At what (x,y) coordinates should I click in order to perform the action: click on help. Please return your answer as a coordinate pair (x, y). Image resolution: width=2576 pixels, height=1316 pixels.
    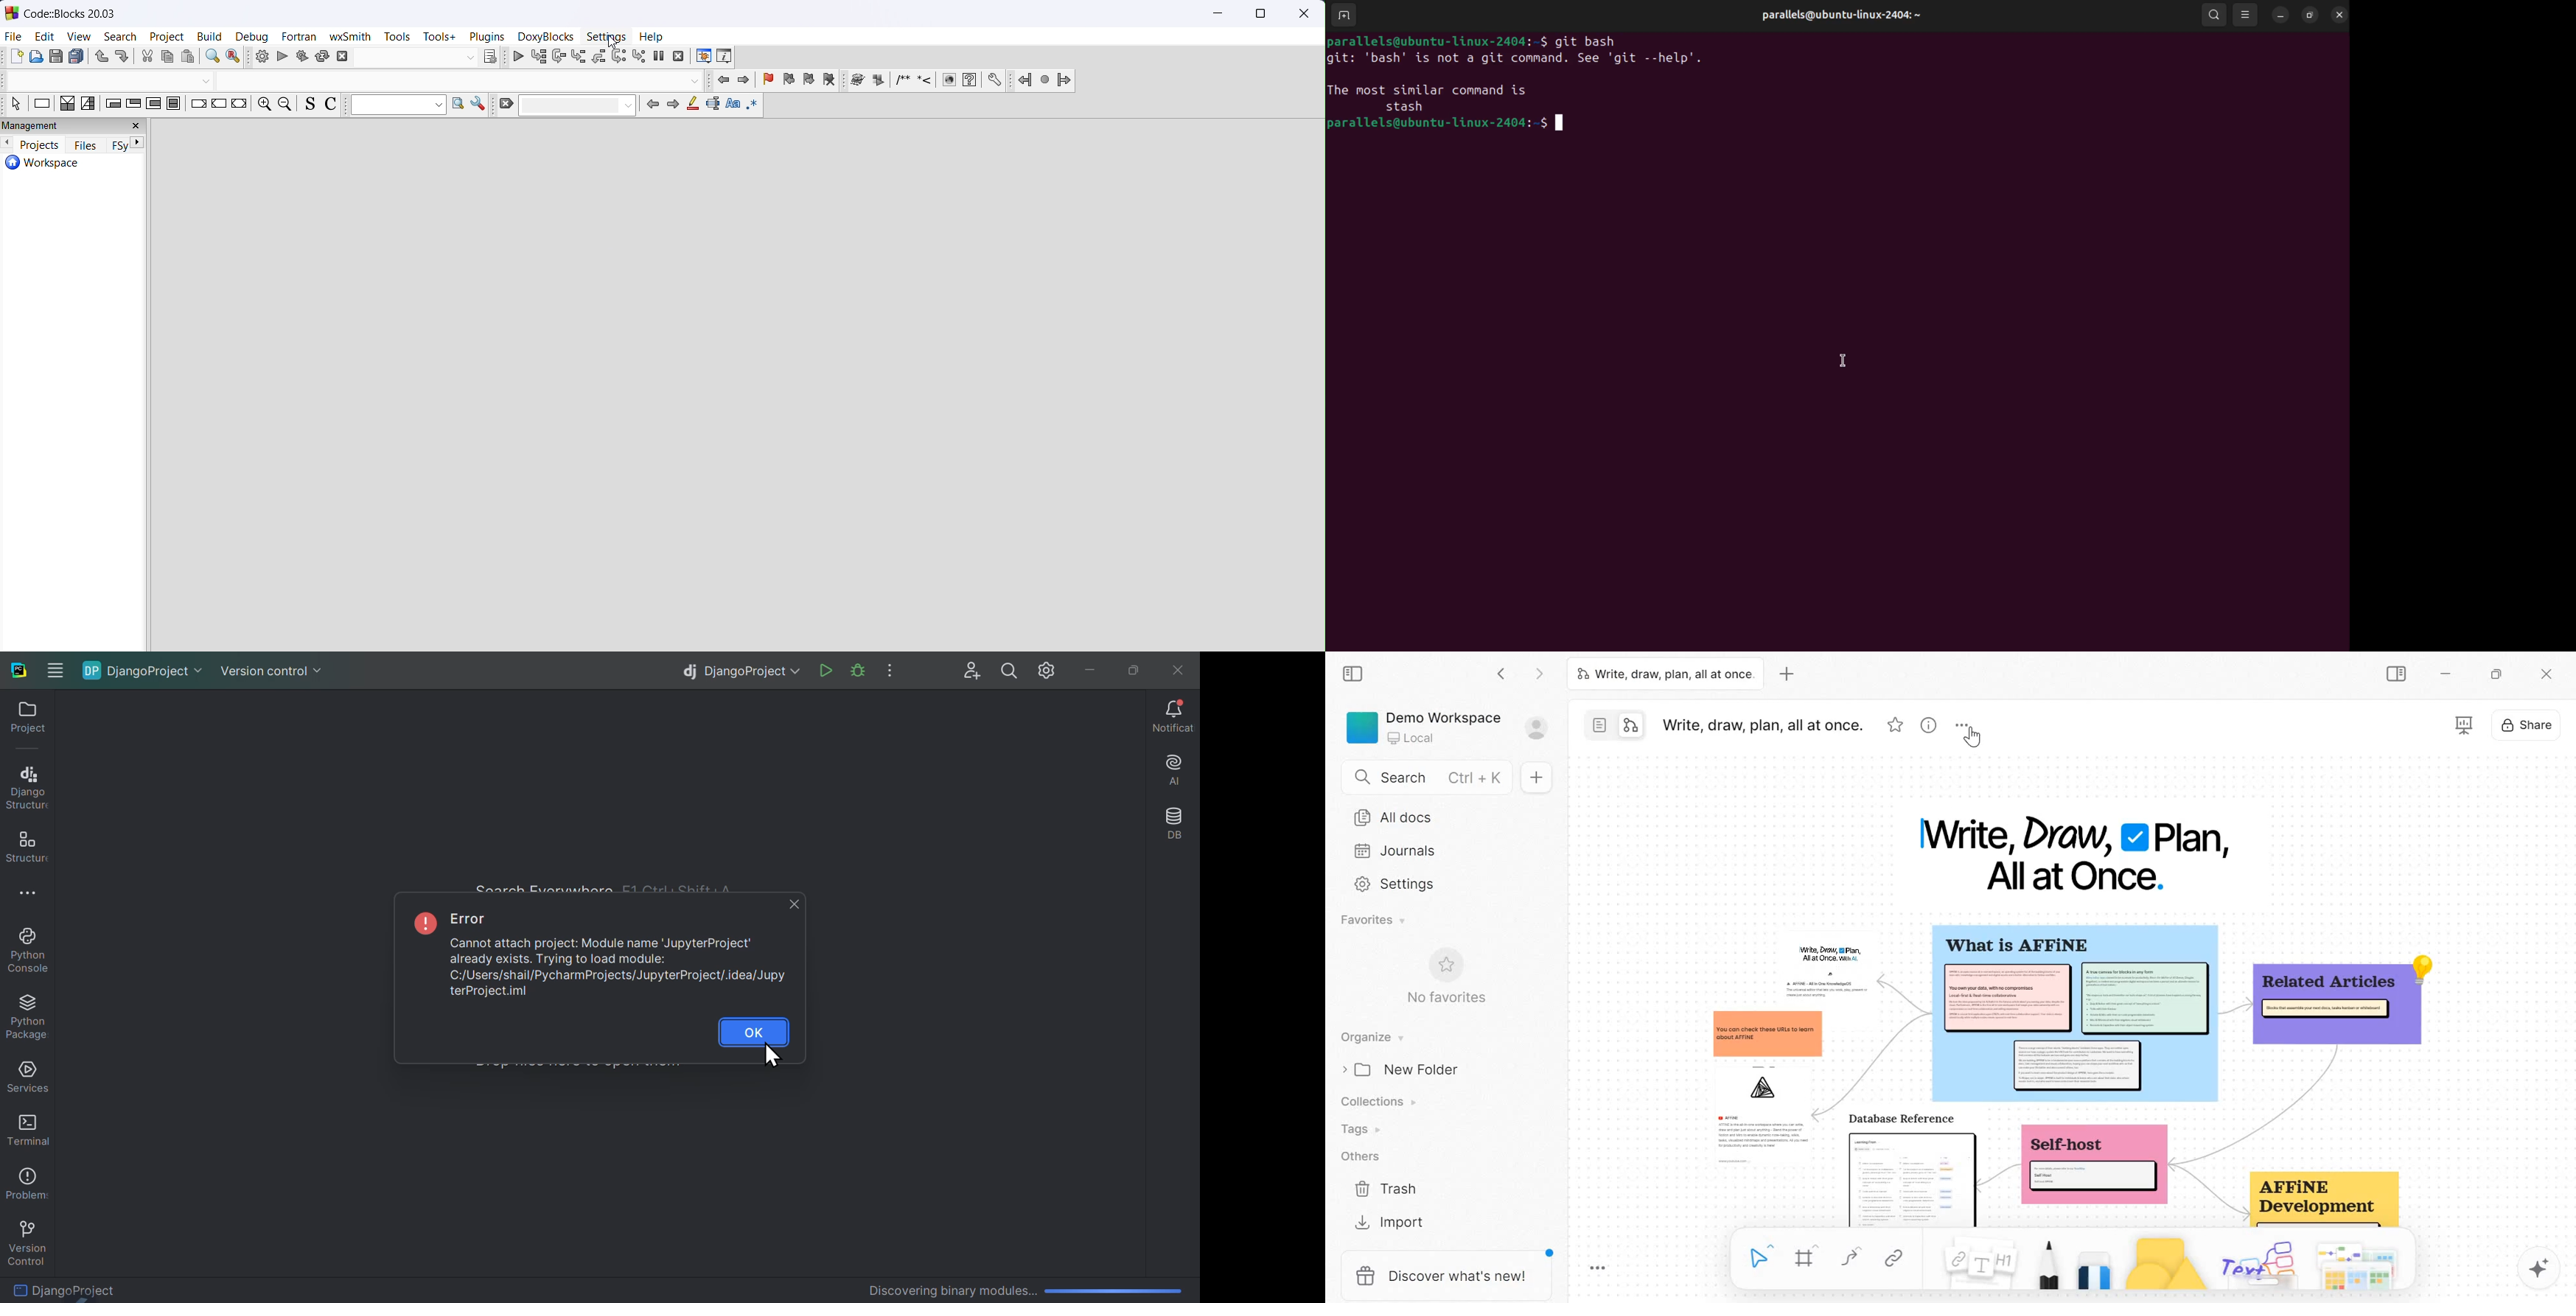
    Looking at the image, I should click on (652, 37).